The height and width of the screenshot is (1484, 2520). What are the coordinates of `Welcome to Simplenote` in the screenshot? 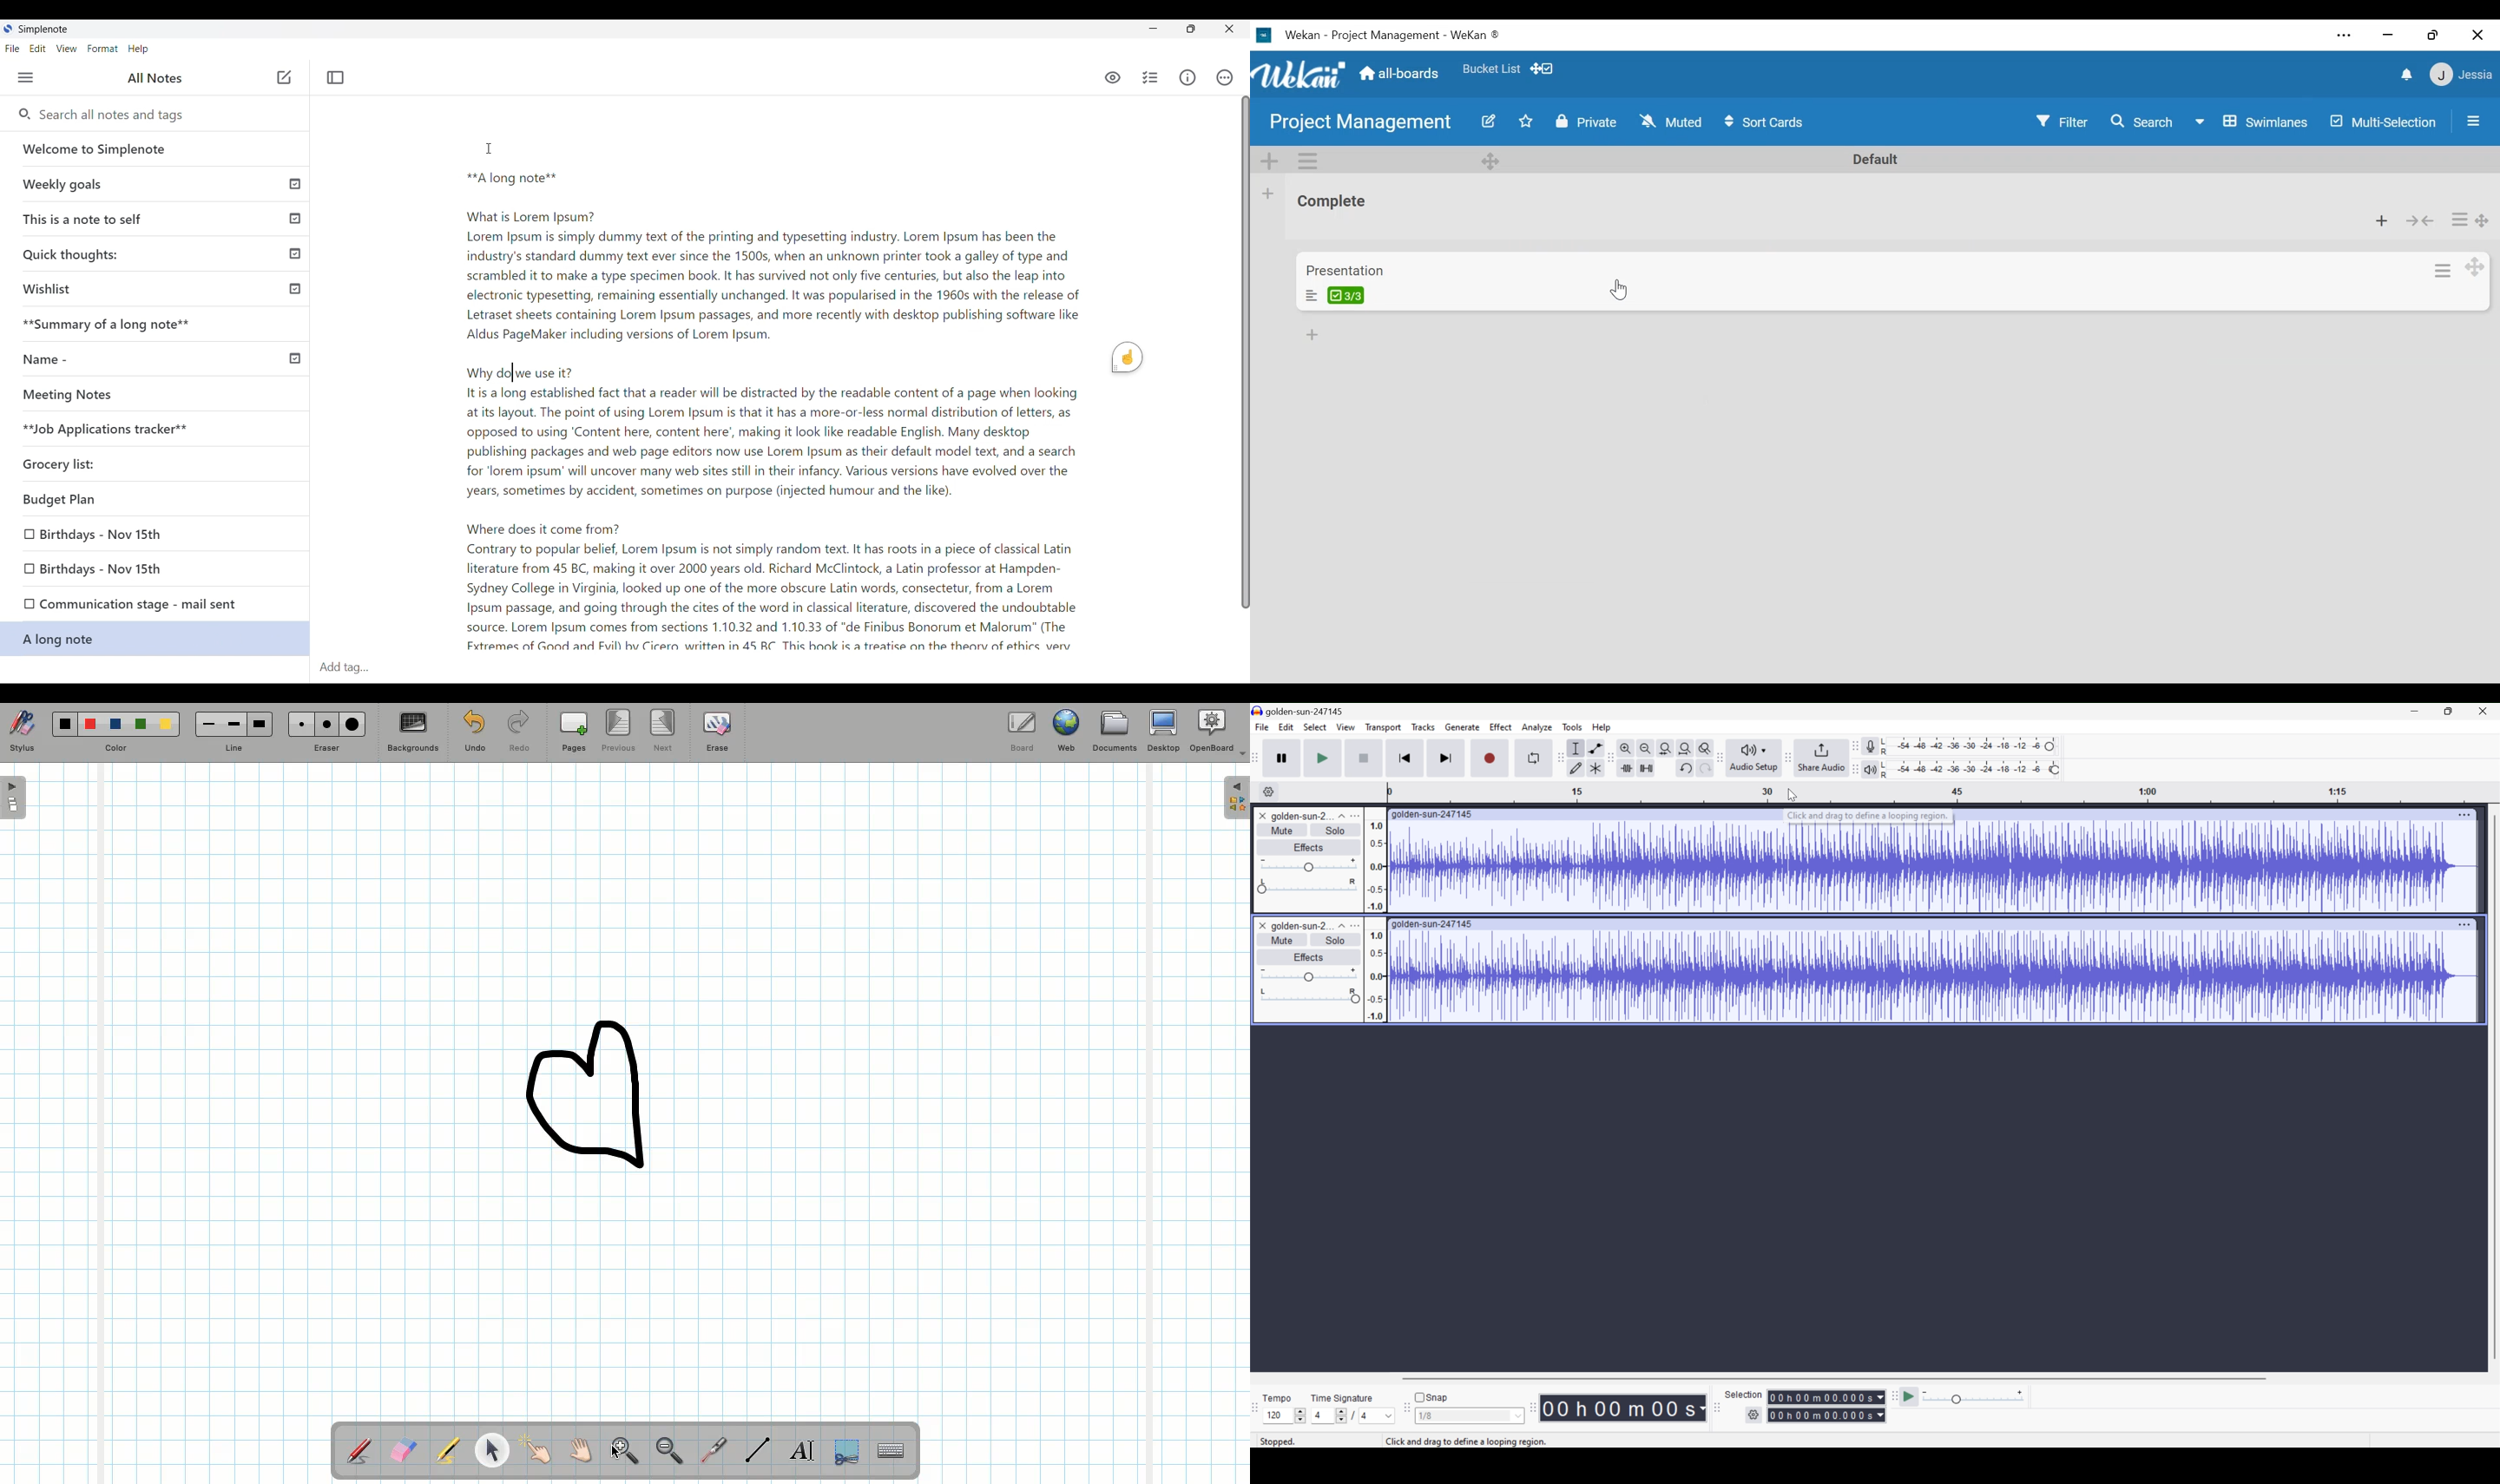 It's located at (156, 149).